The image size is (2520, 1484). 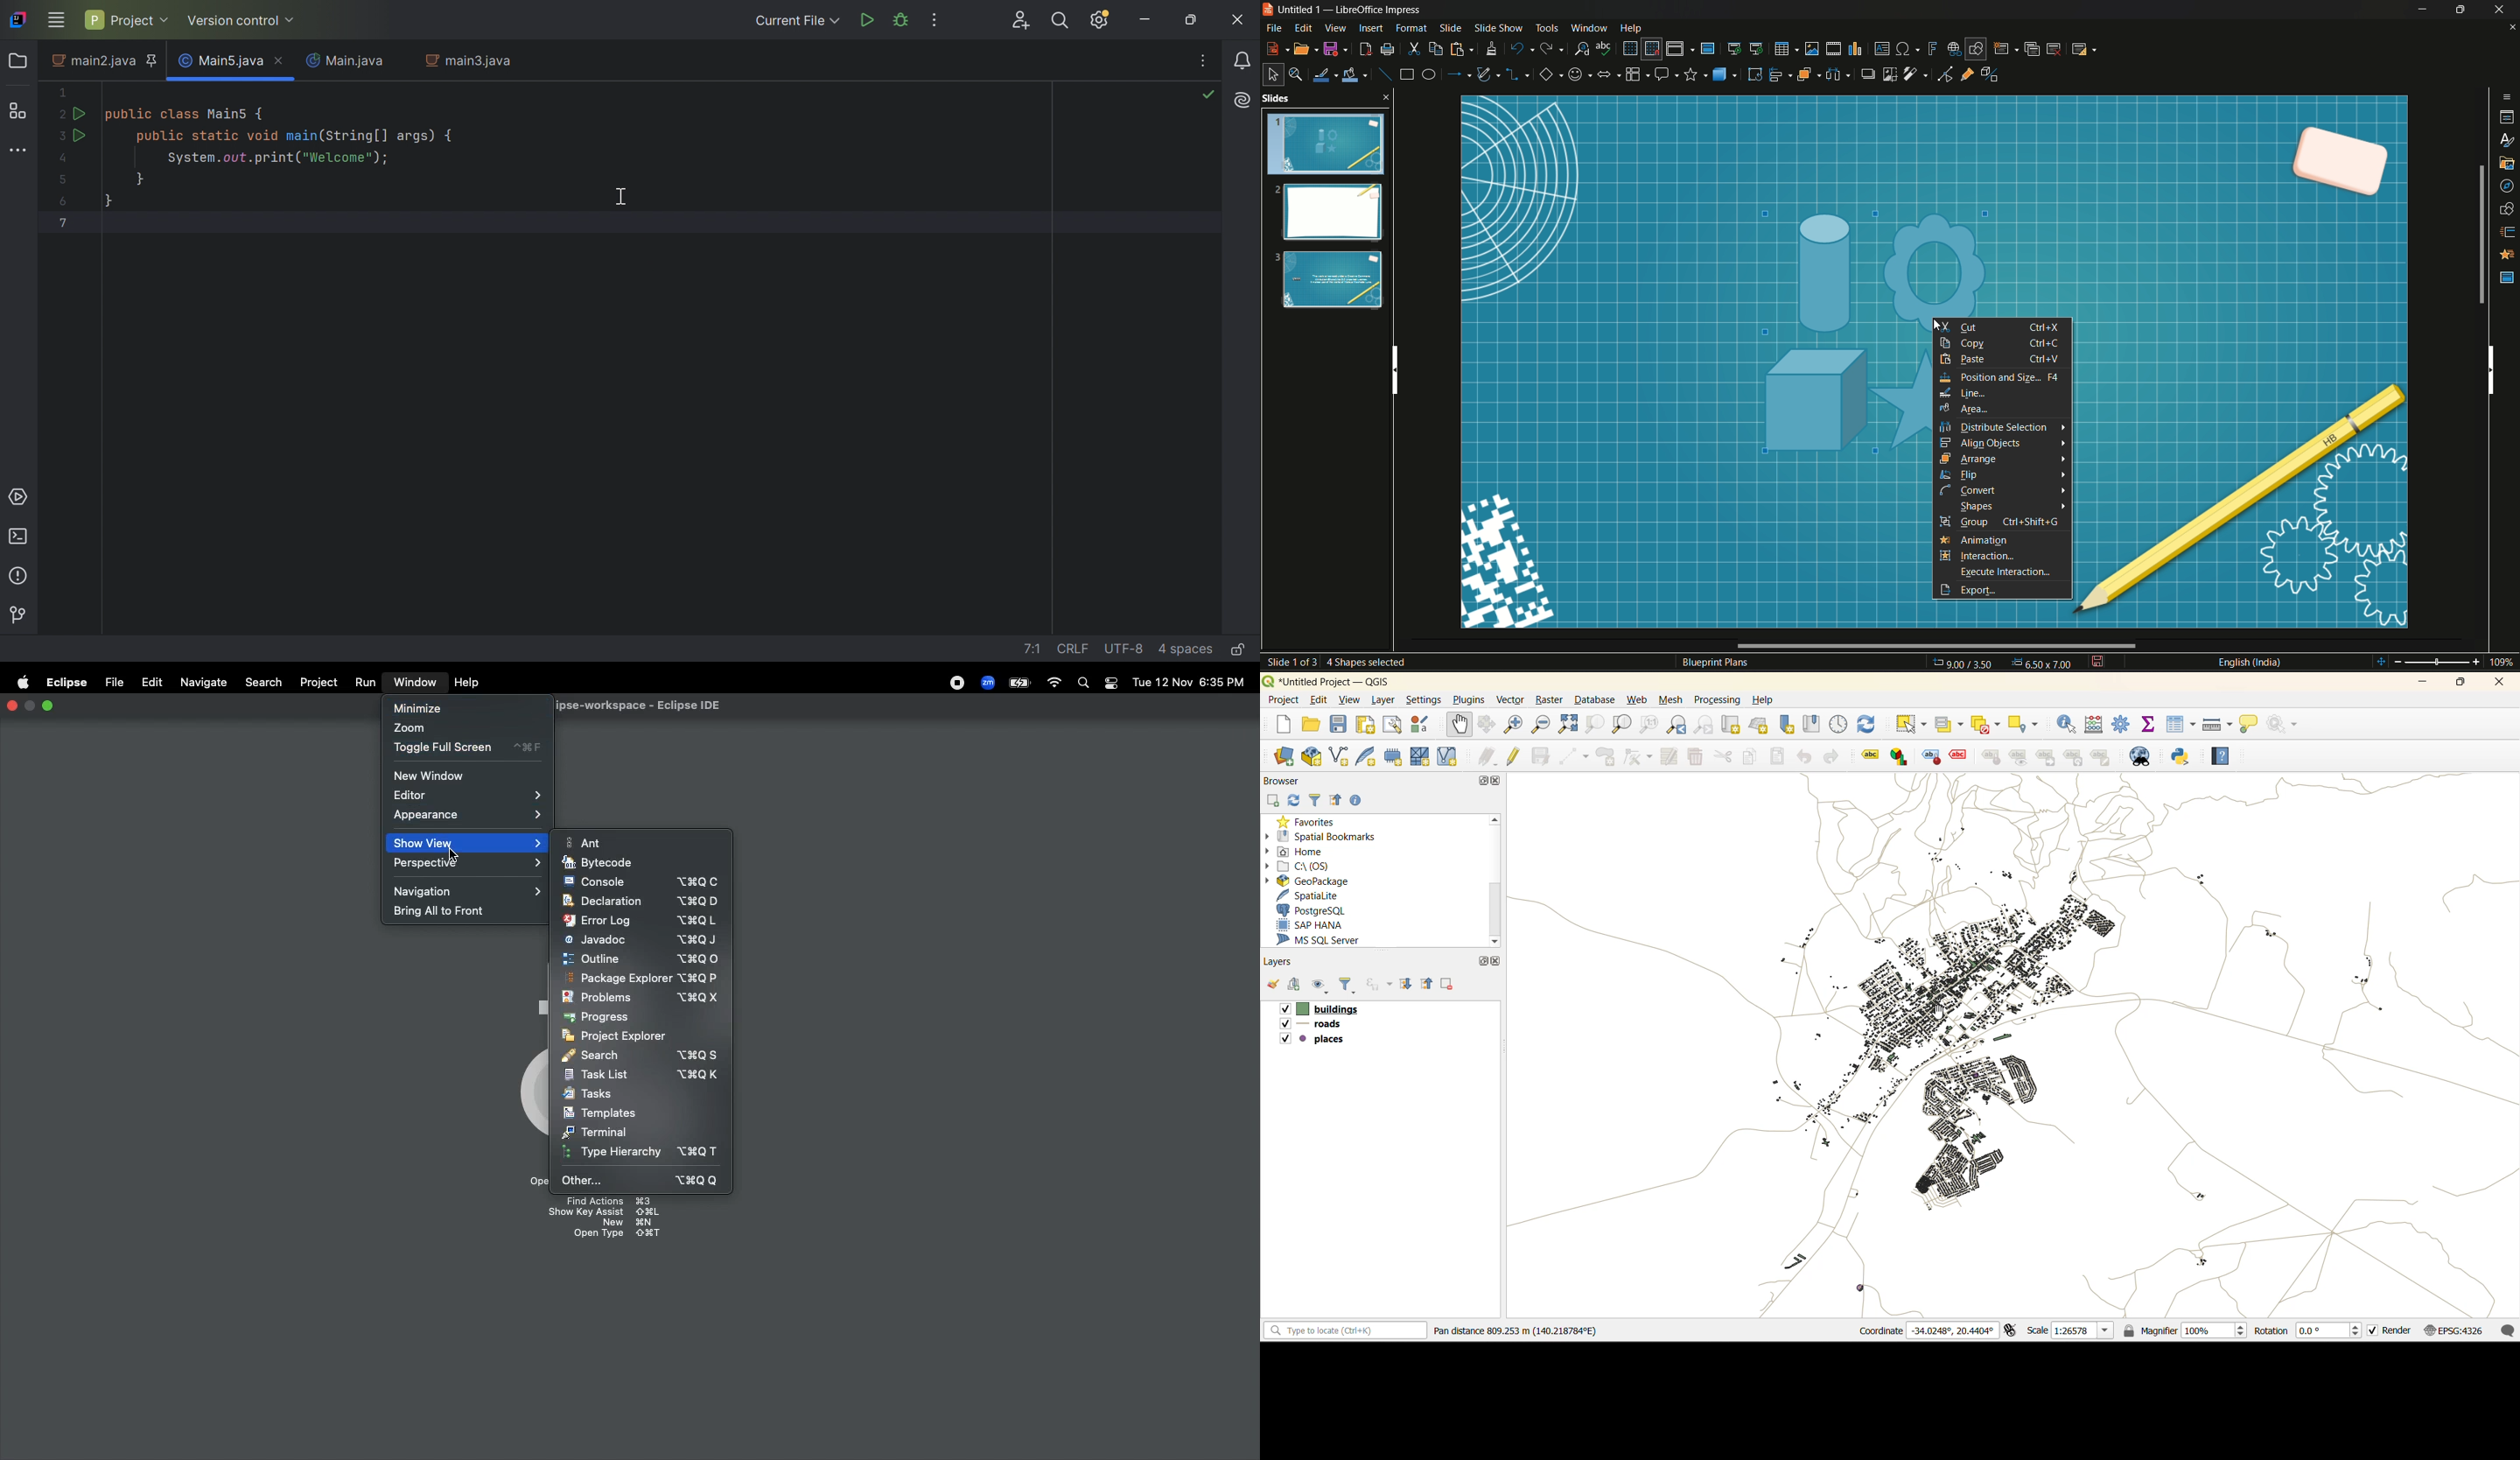 I want to click on measure line, so click(x=2219, y=725).